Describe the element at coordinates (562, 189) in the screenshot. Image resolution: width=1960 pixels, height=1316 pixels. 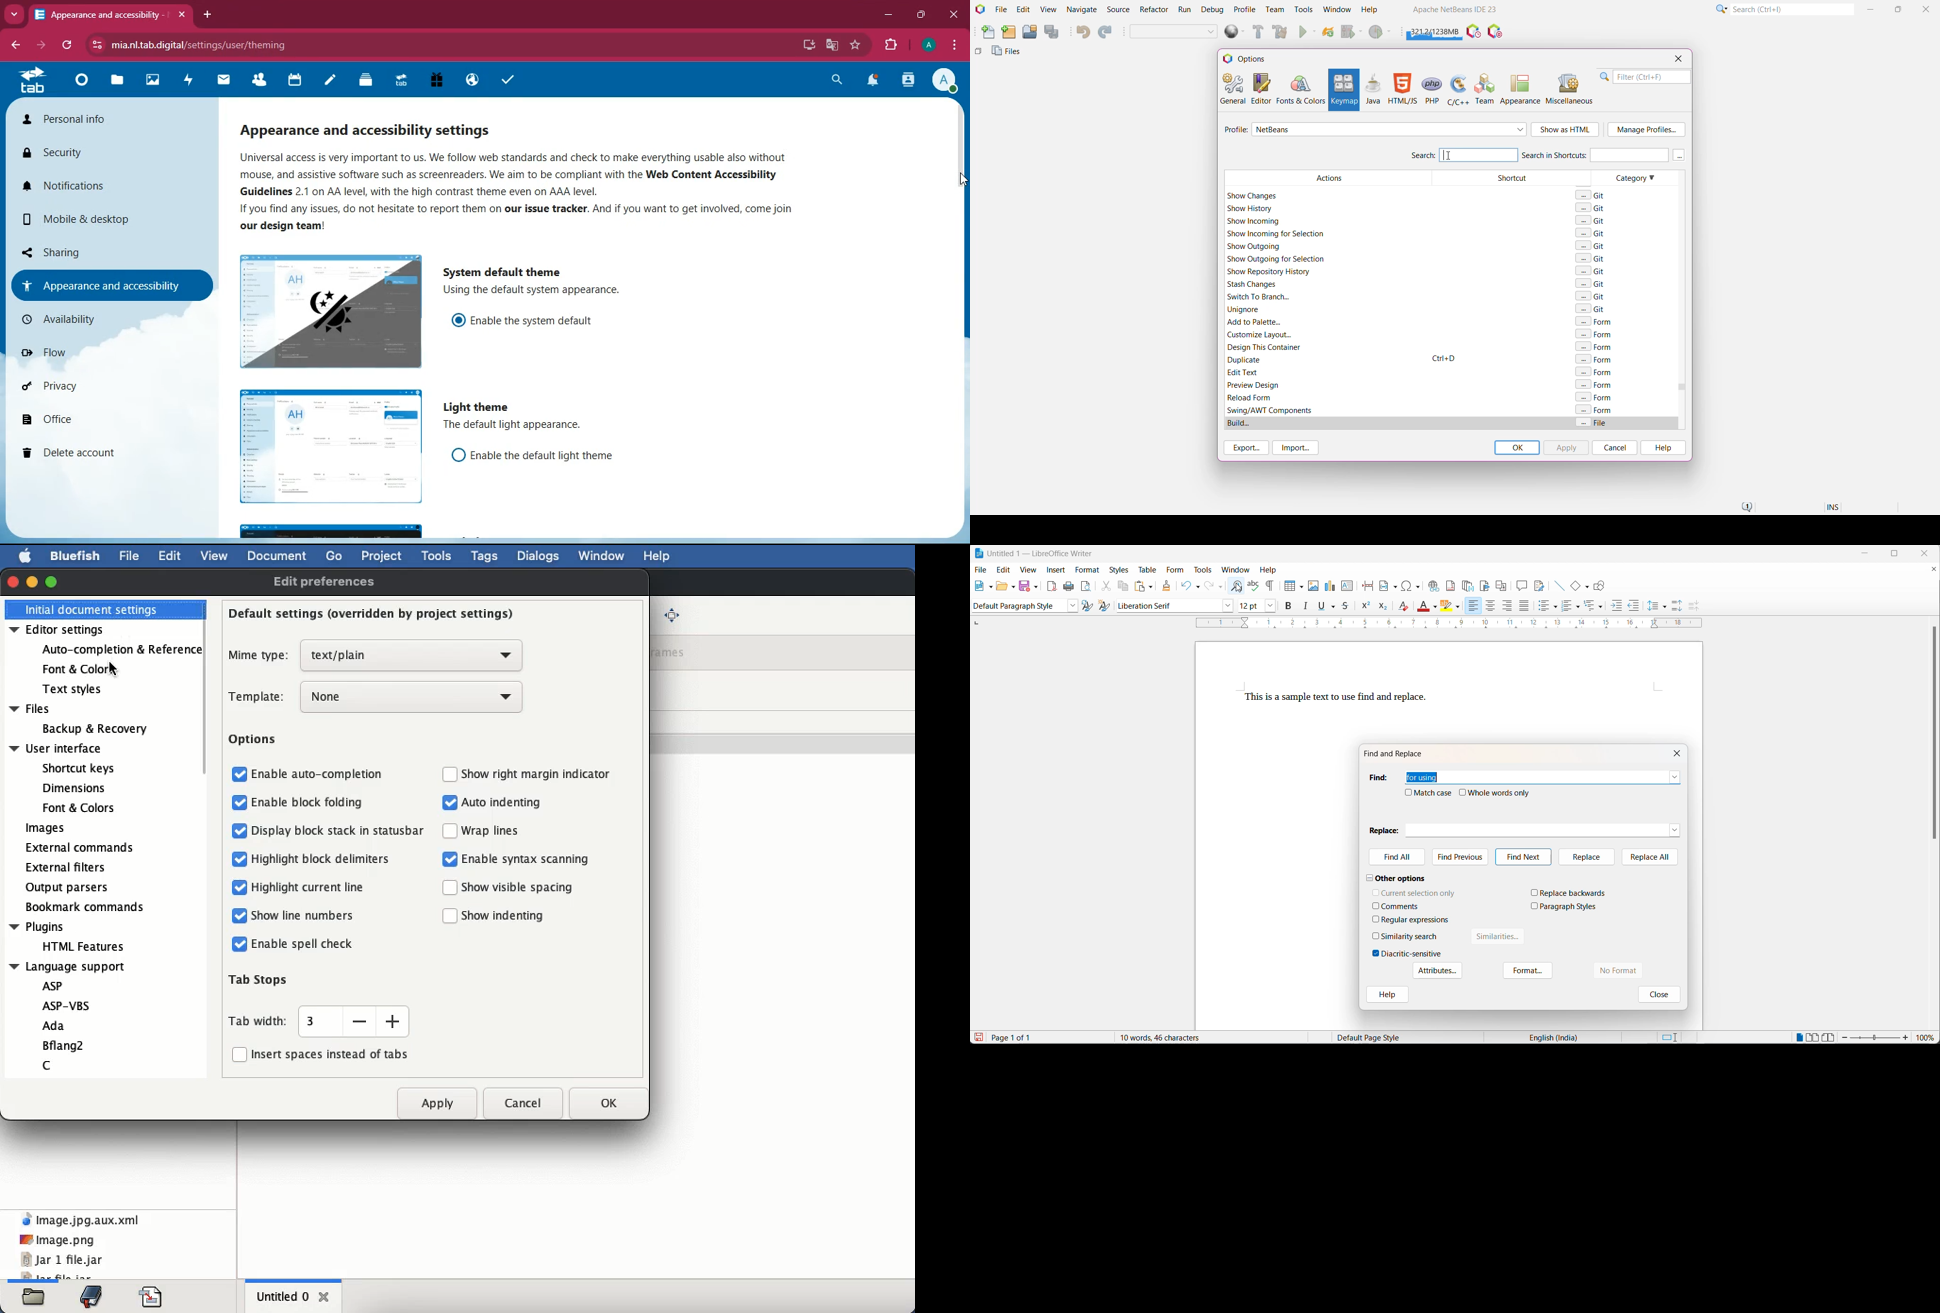
I see `description` at that location.